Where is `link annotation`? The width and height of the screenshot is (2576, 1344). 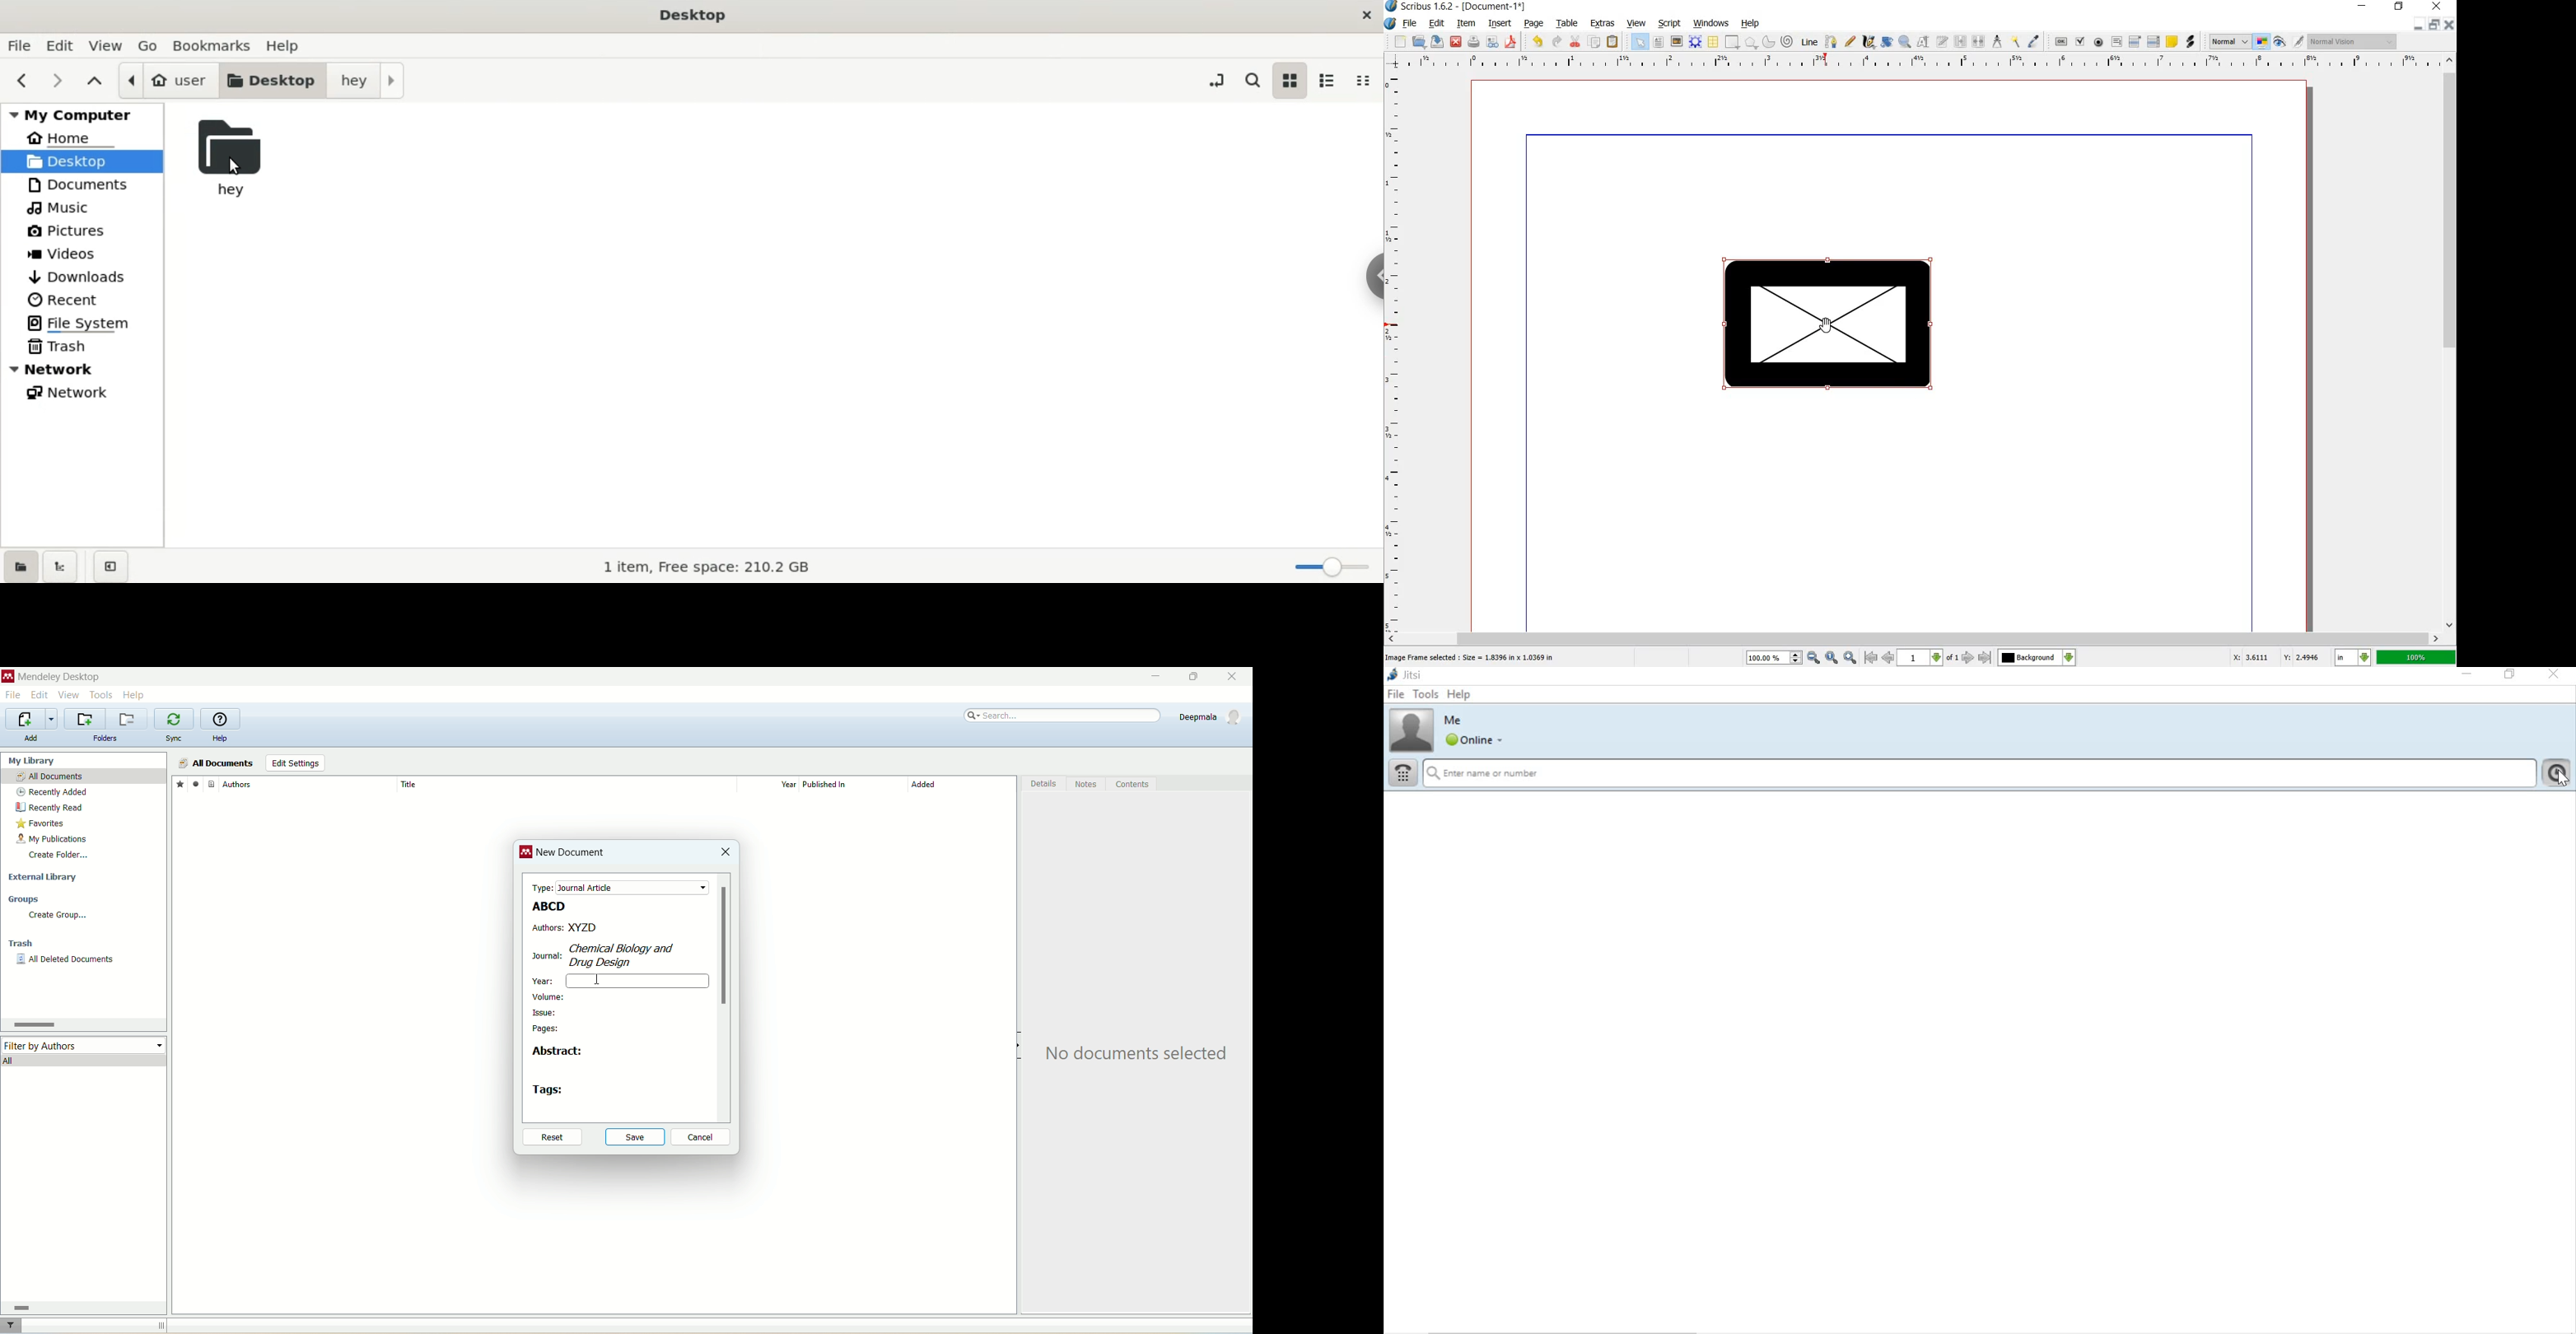
link annotation is located at coordinates (2191, 42).